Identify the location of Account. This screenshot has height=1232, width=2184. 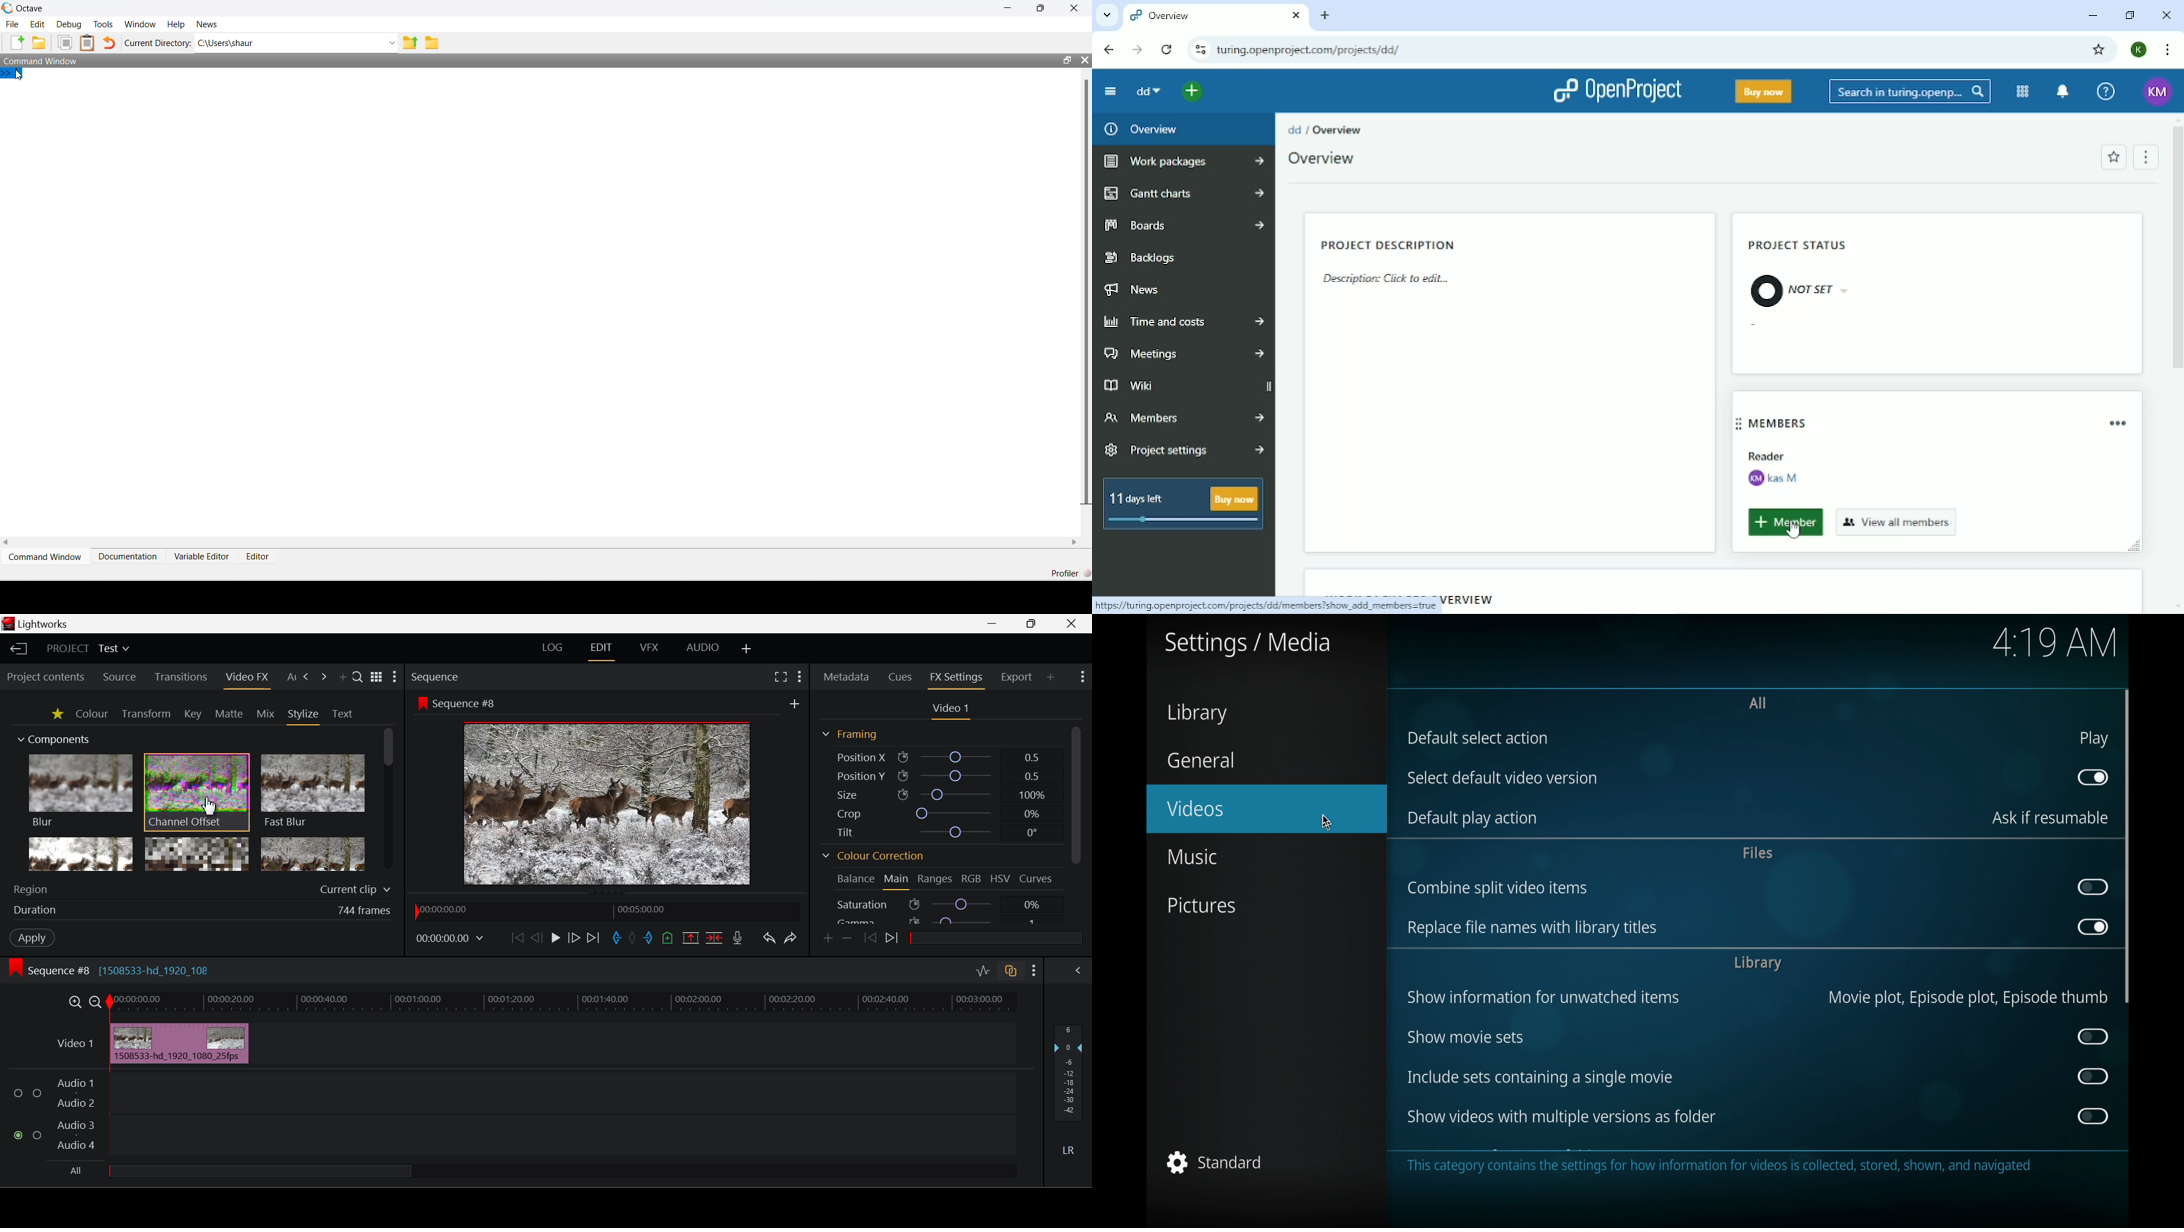
(2138, 50).